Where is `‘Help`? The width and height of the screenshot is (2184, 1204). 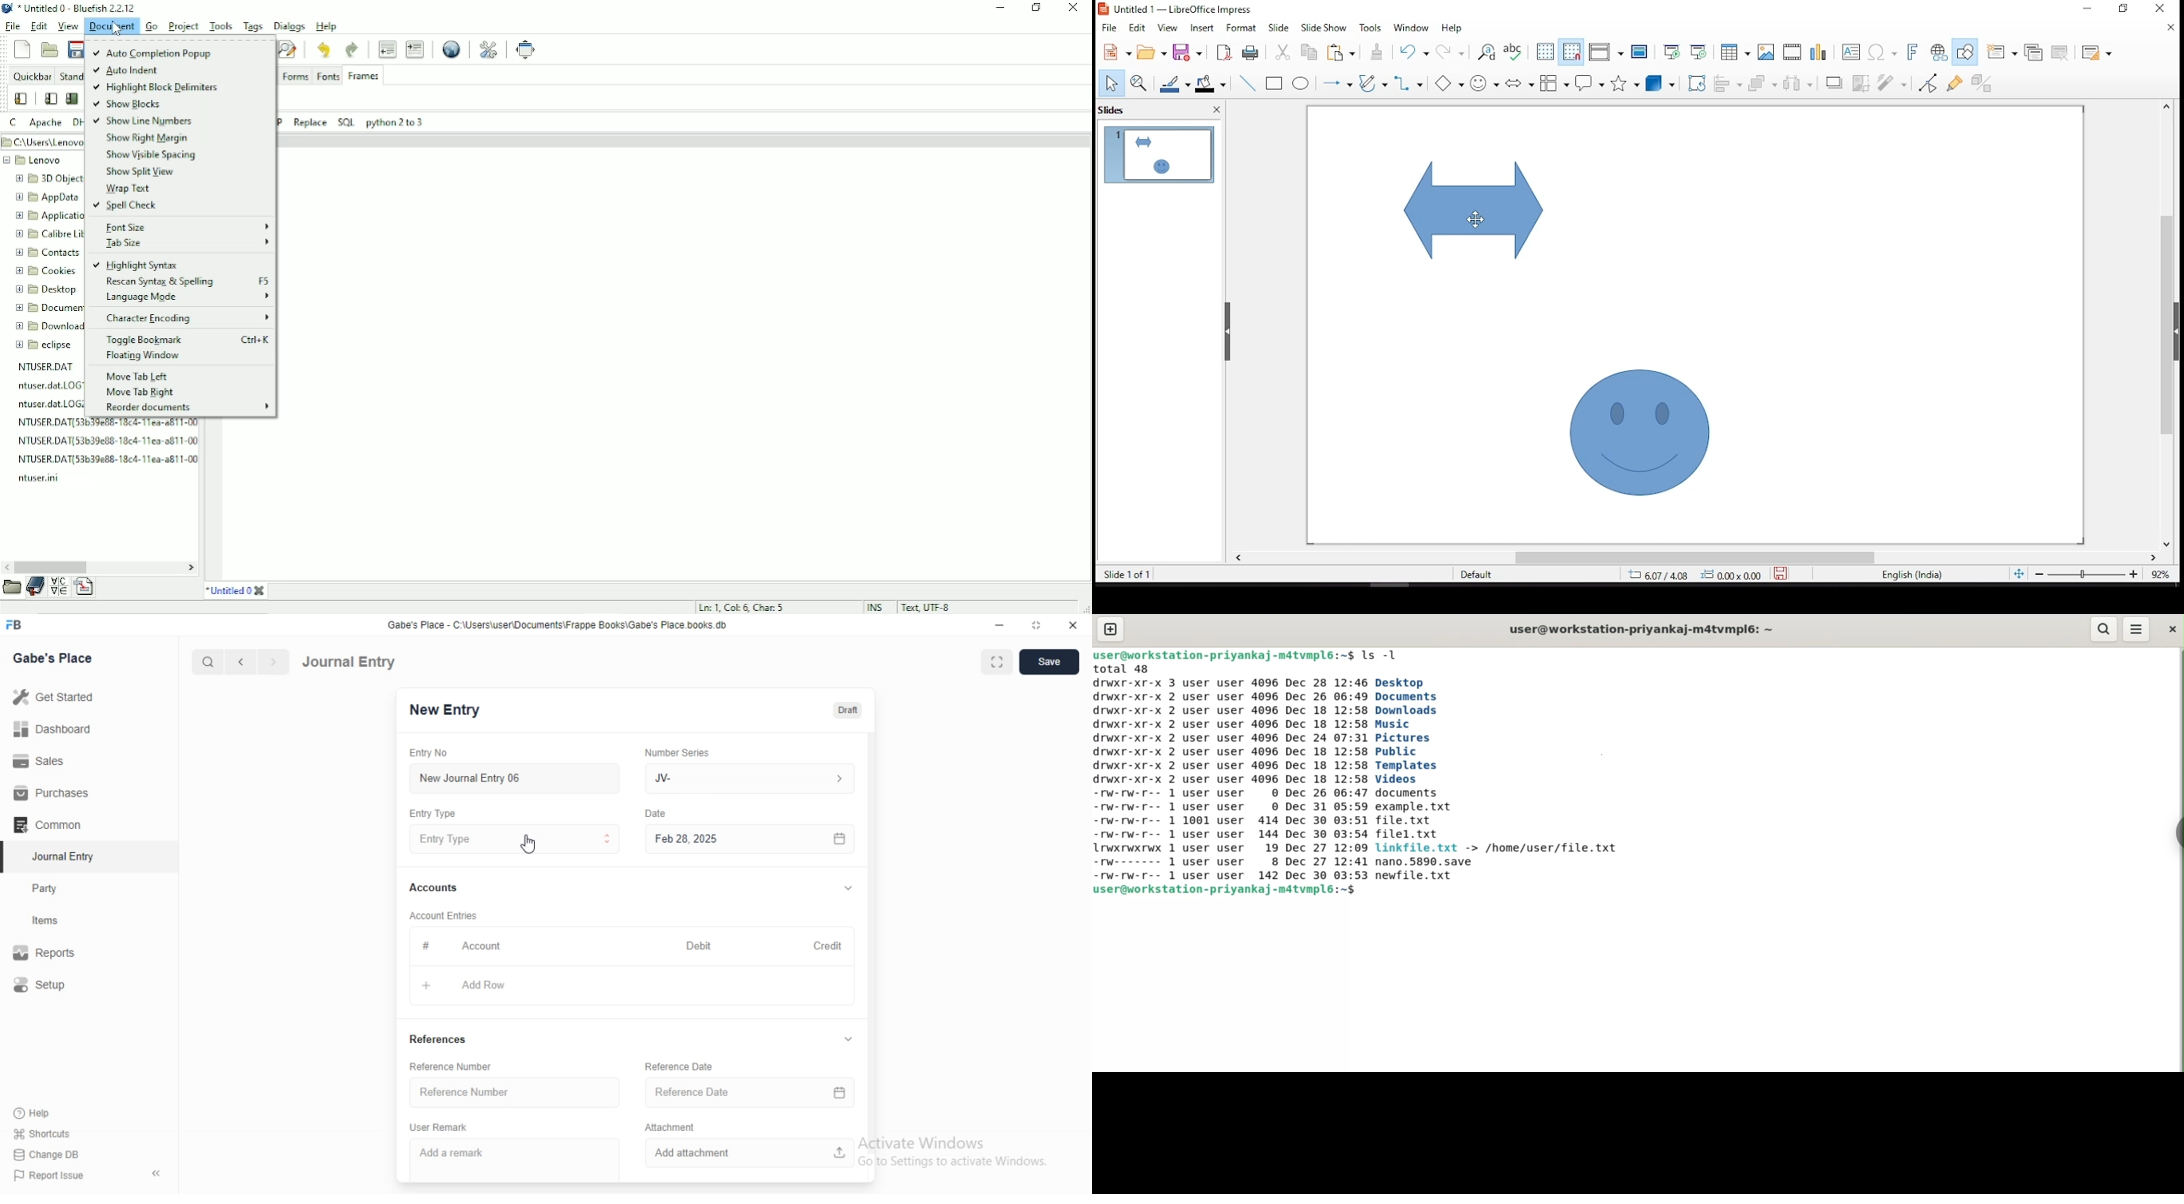
‘Help is located at coordinates (52, 1113).